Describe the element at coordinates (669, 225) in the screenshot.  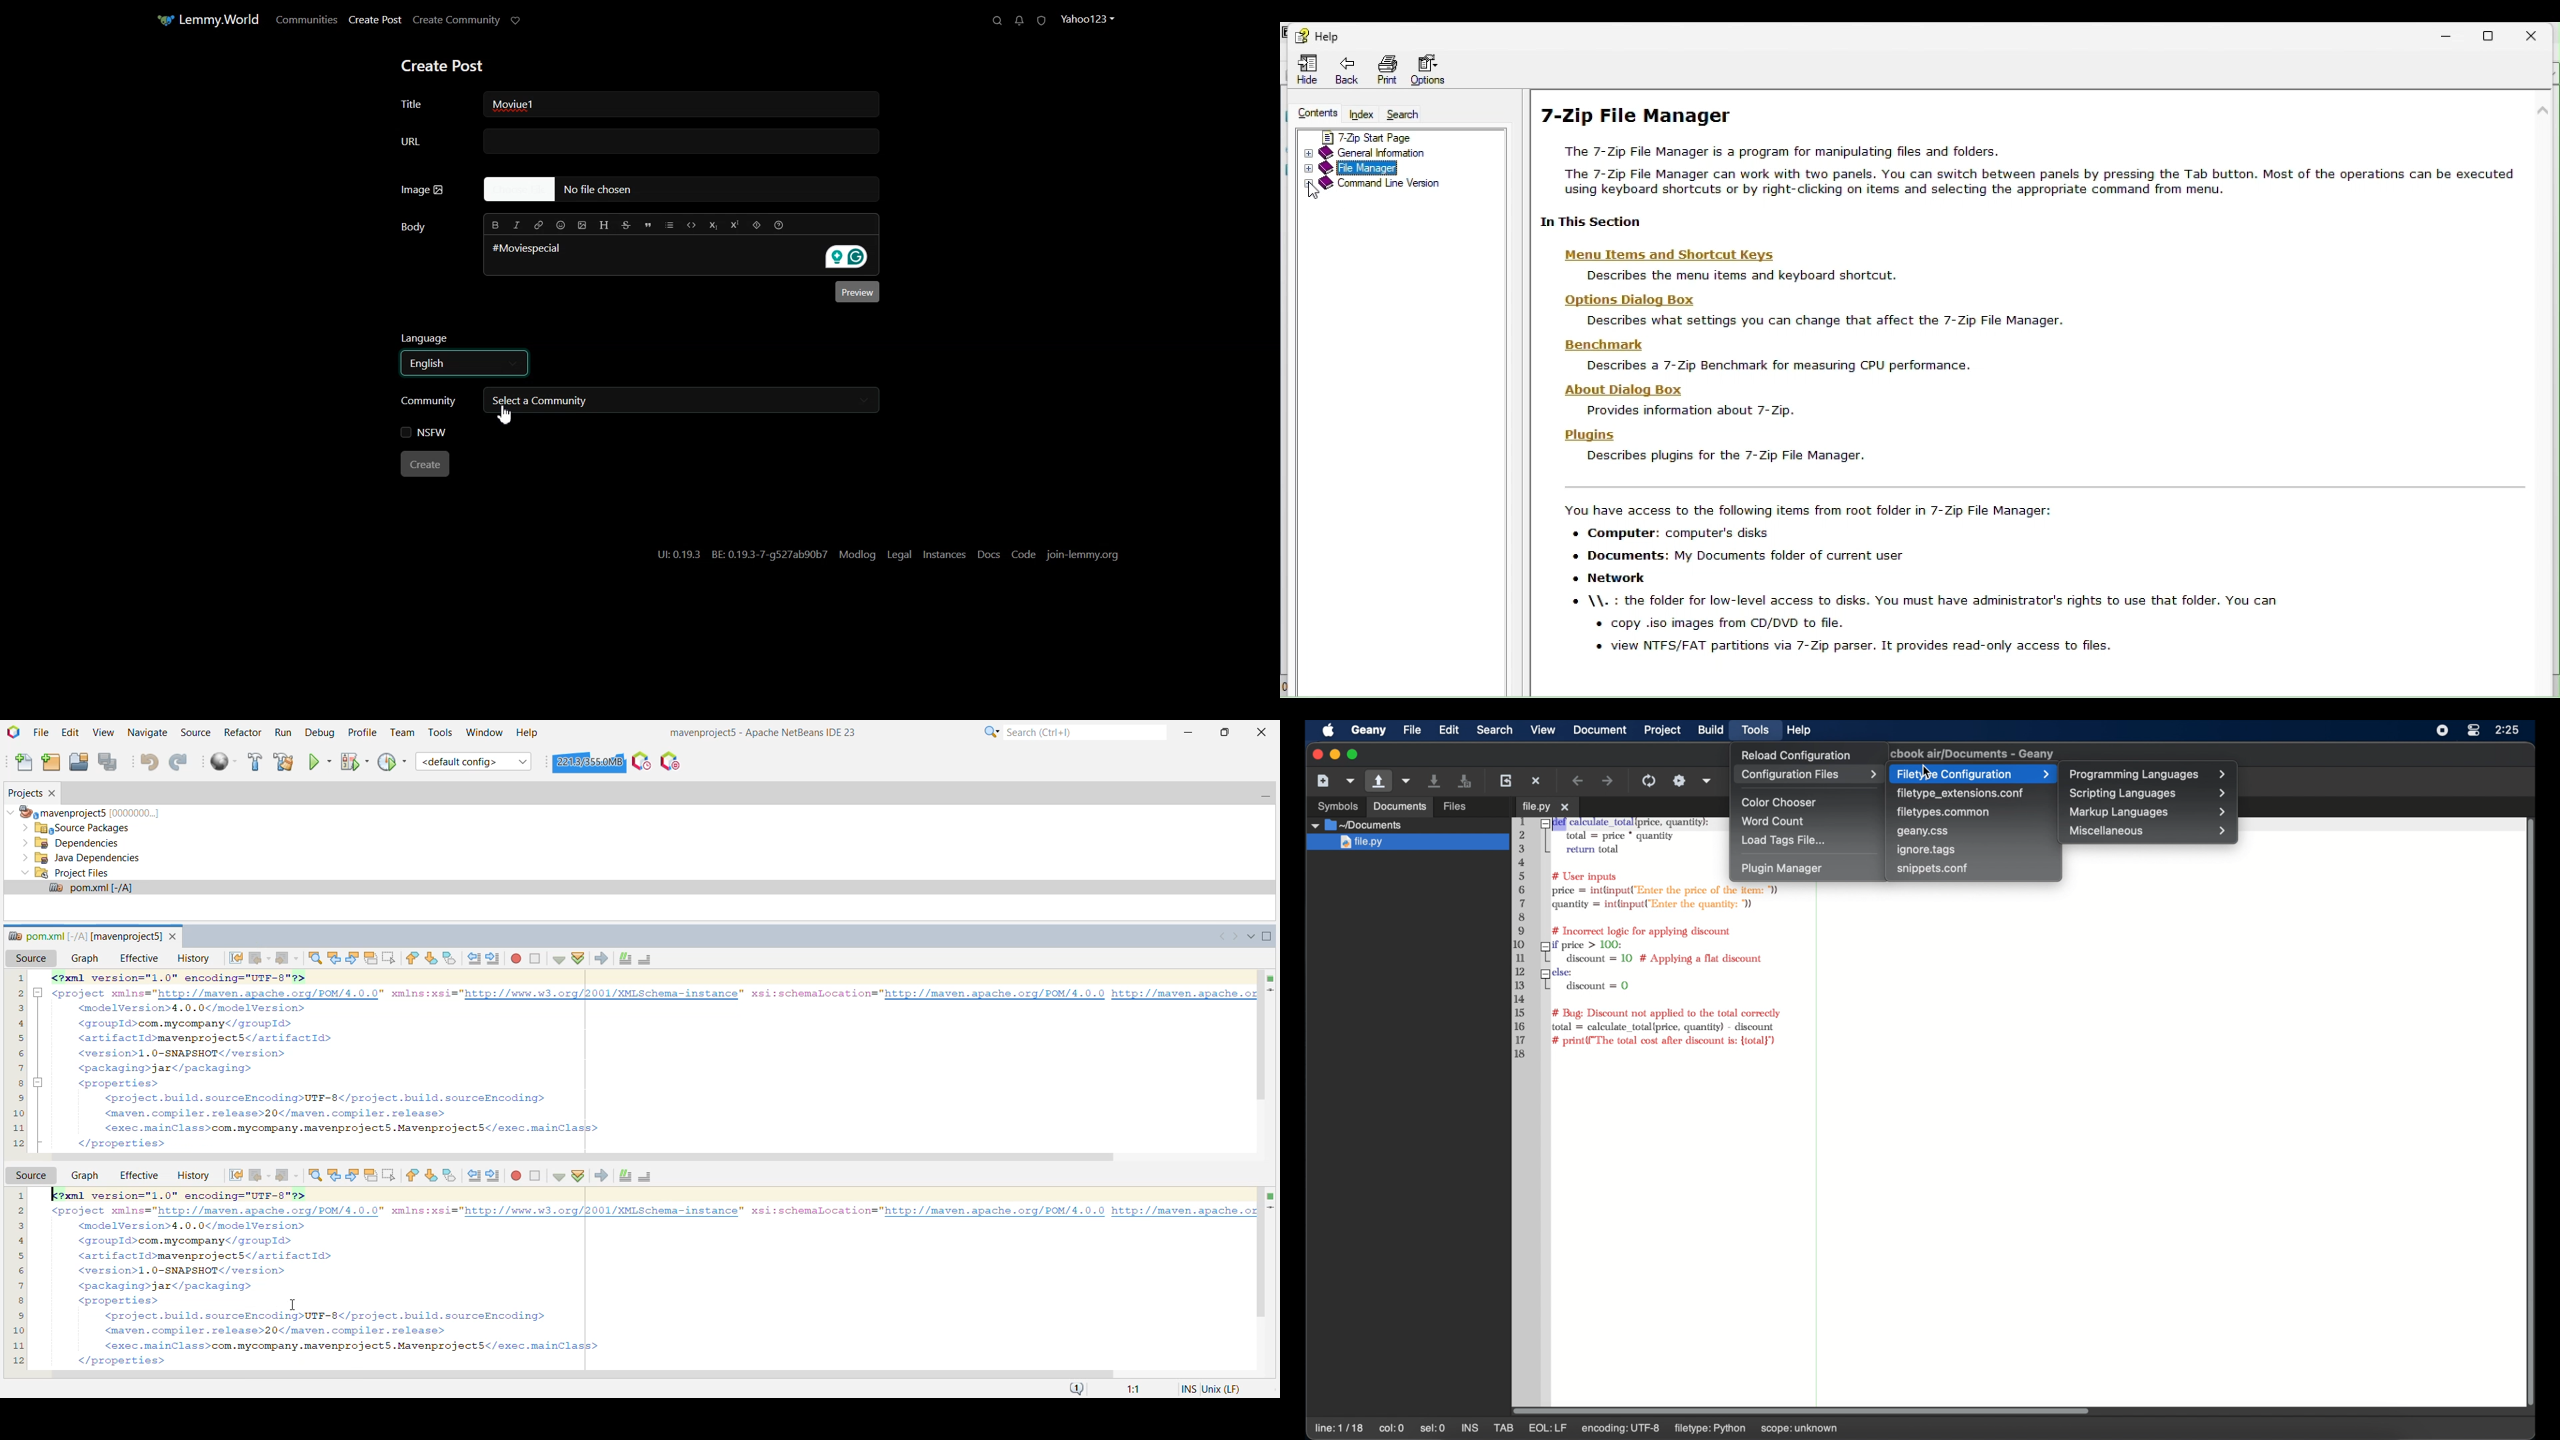
I see `List` at that location.